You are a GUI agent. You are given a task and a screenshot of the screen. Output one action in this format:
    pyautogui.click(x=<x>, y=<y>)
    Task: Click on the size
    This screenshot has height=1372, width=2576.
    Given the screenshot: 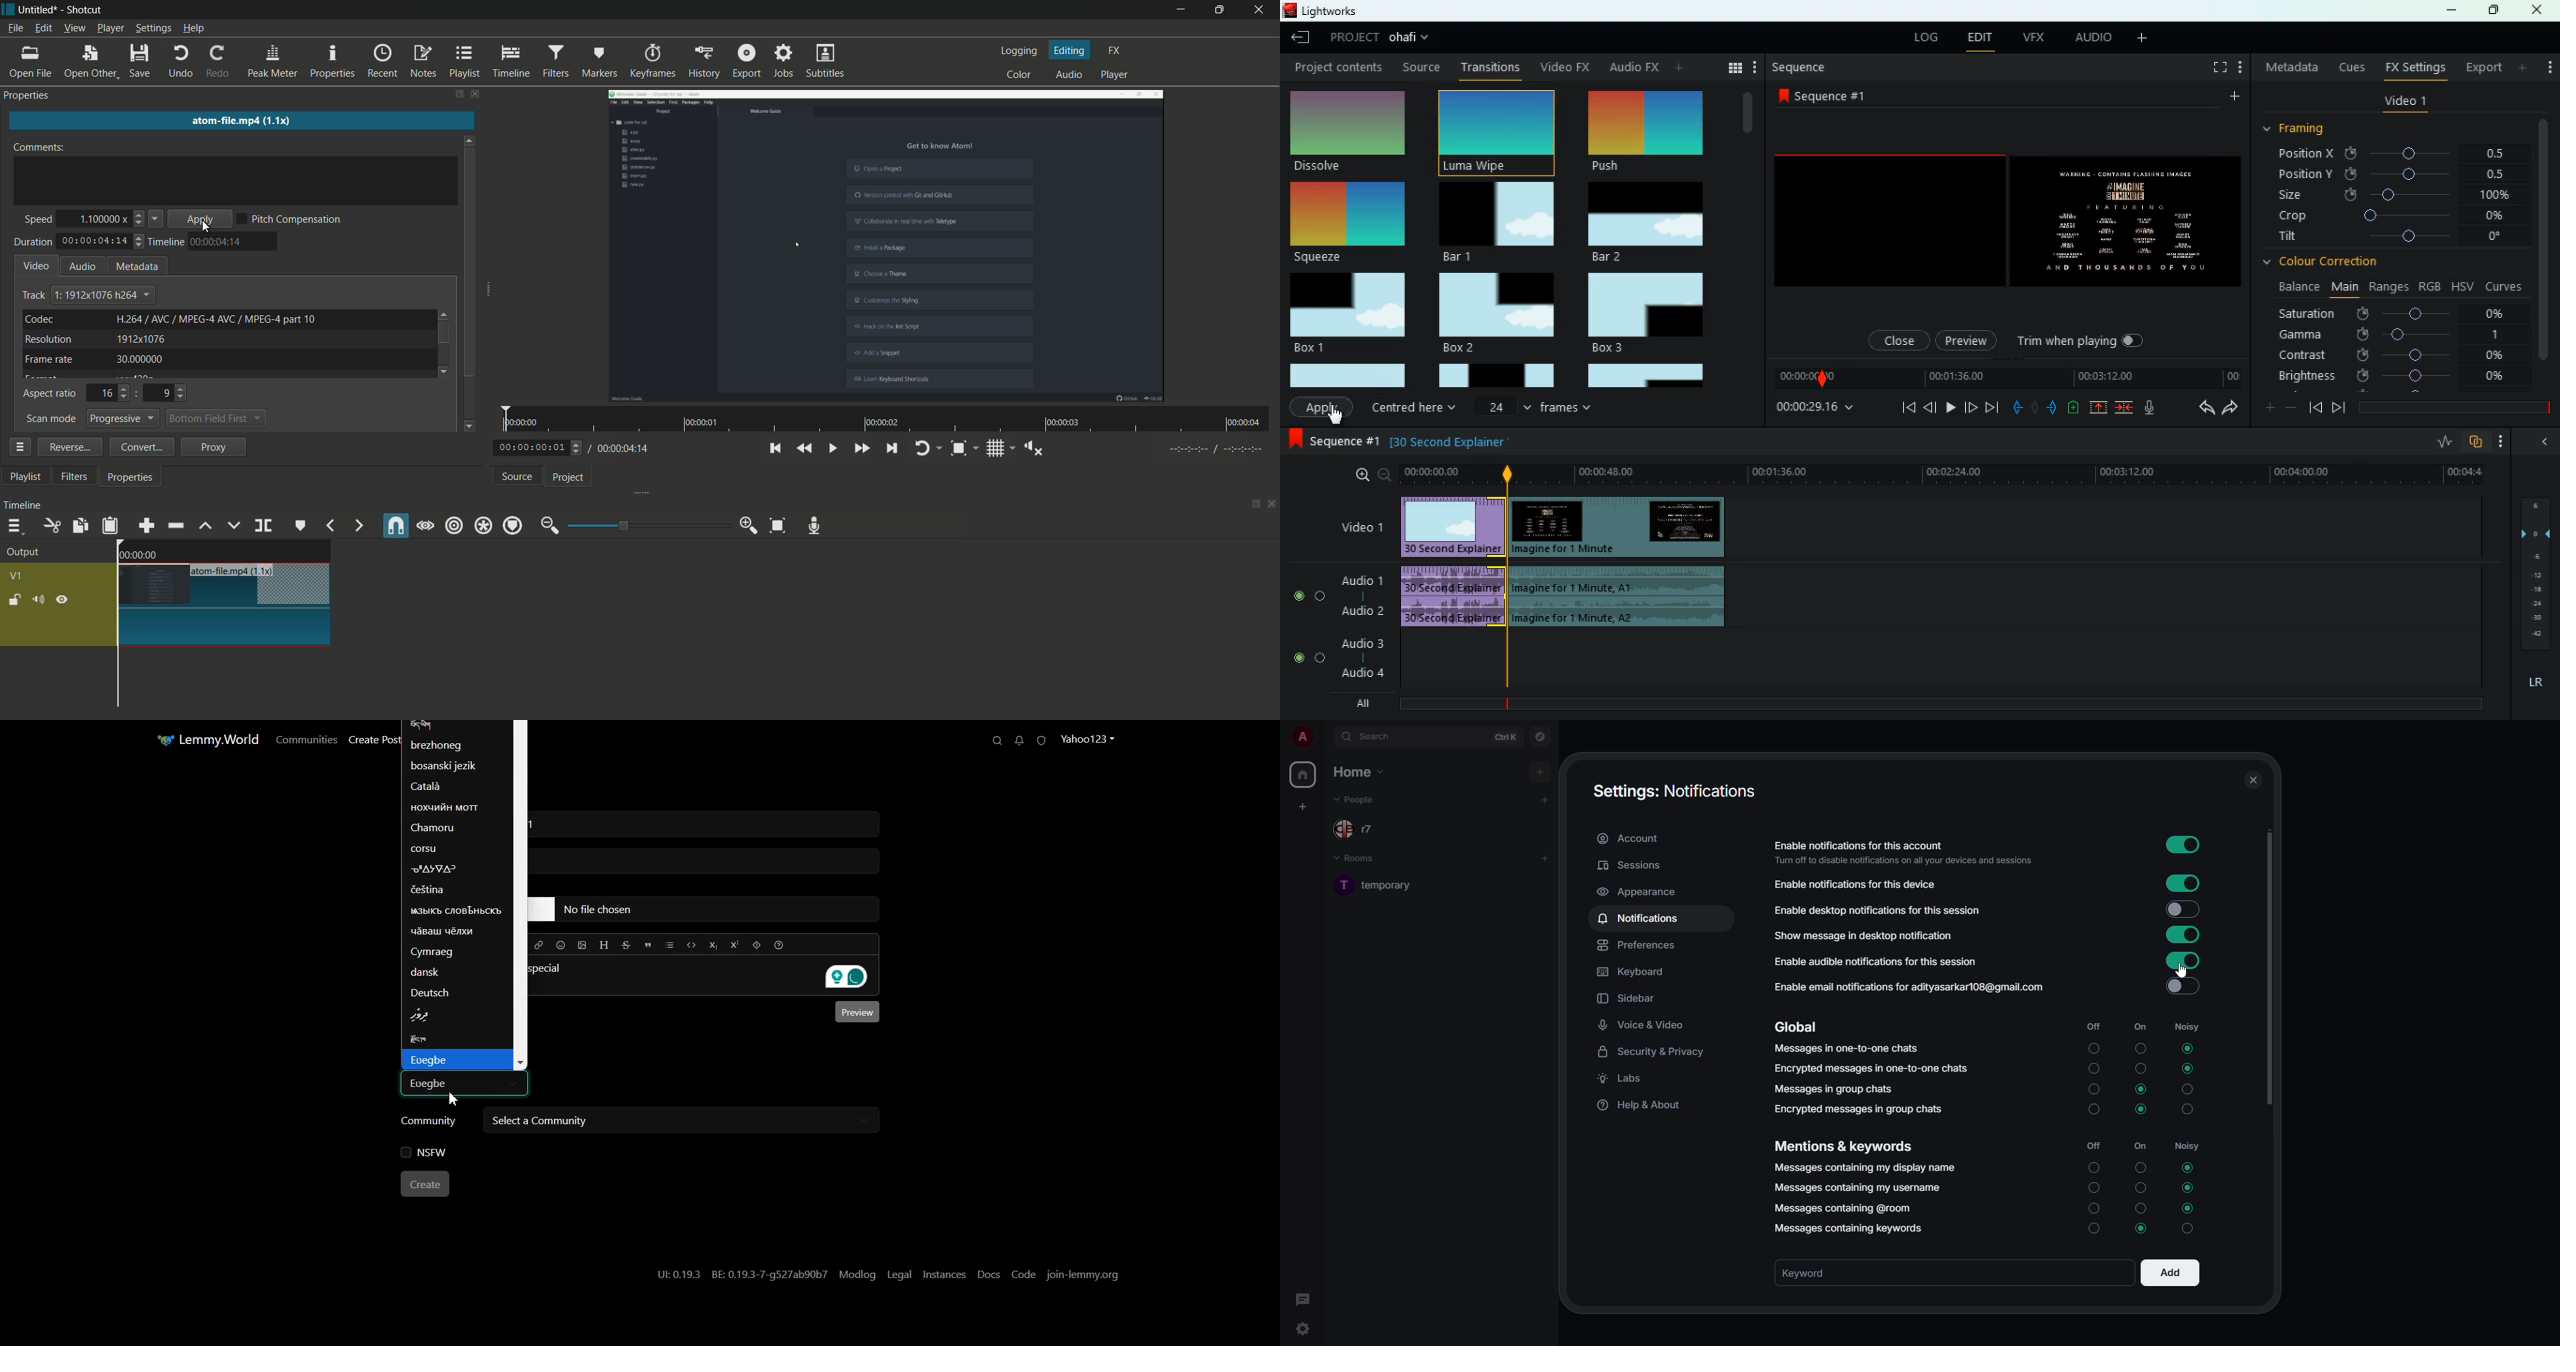 What is the action you would take?
    pyautogui.click(x=2395, y=194)
    